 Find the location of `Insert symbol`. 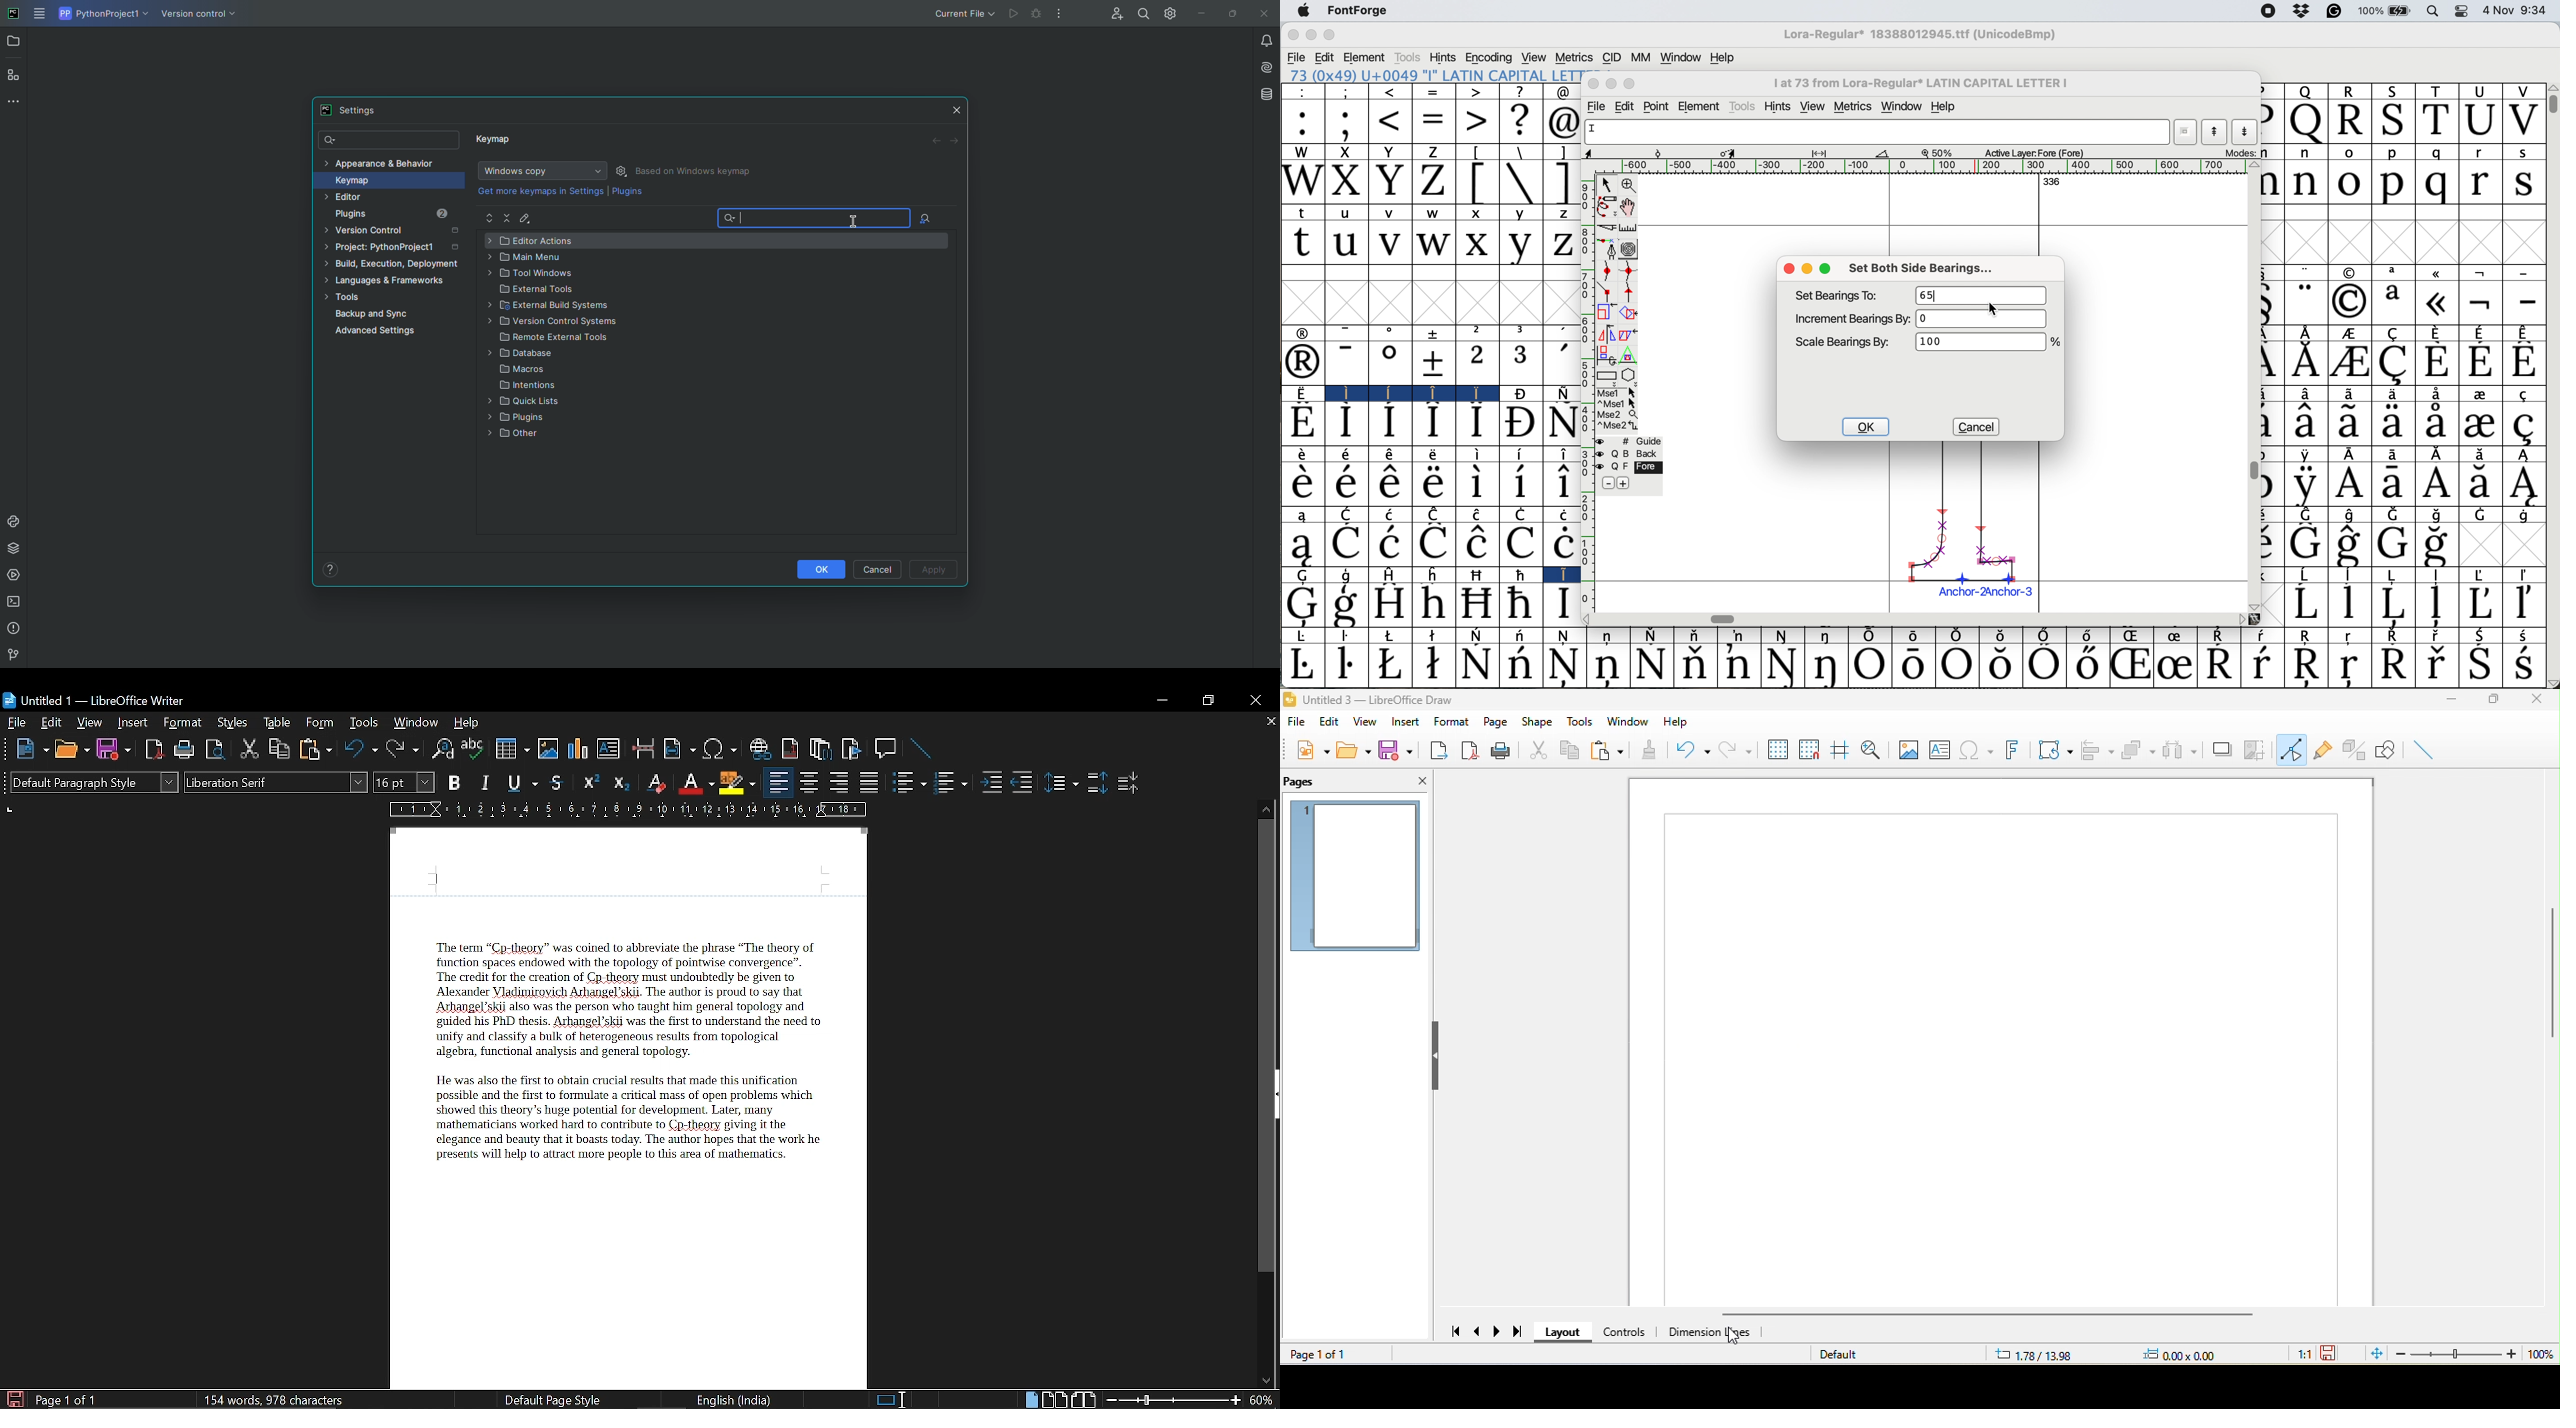

Insert symbol is located at coordinates (722, 749).